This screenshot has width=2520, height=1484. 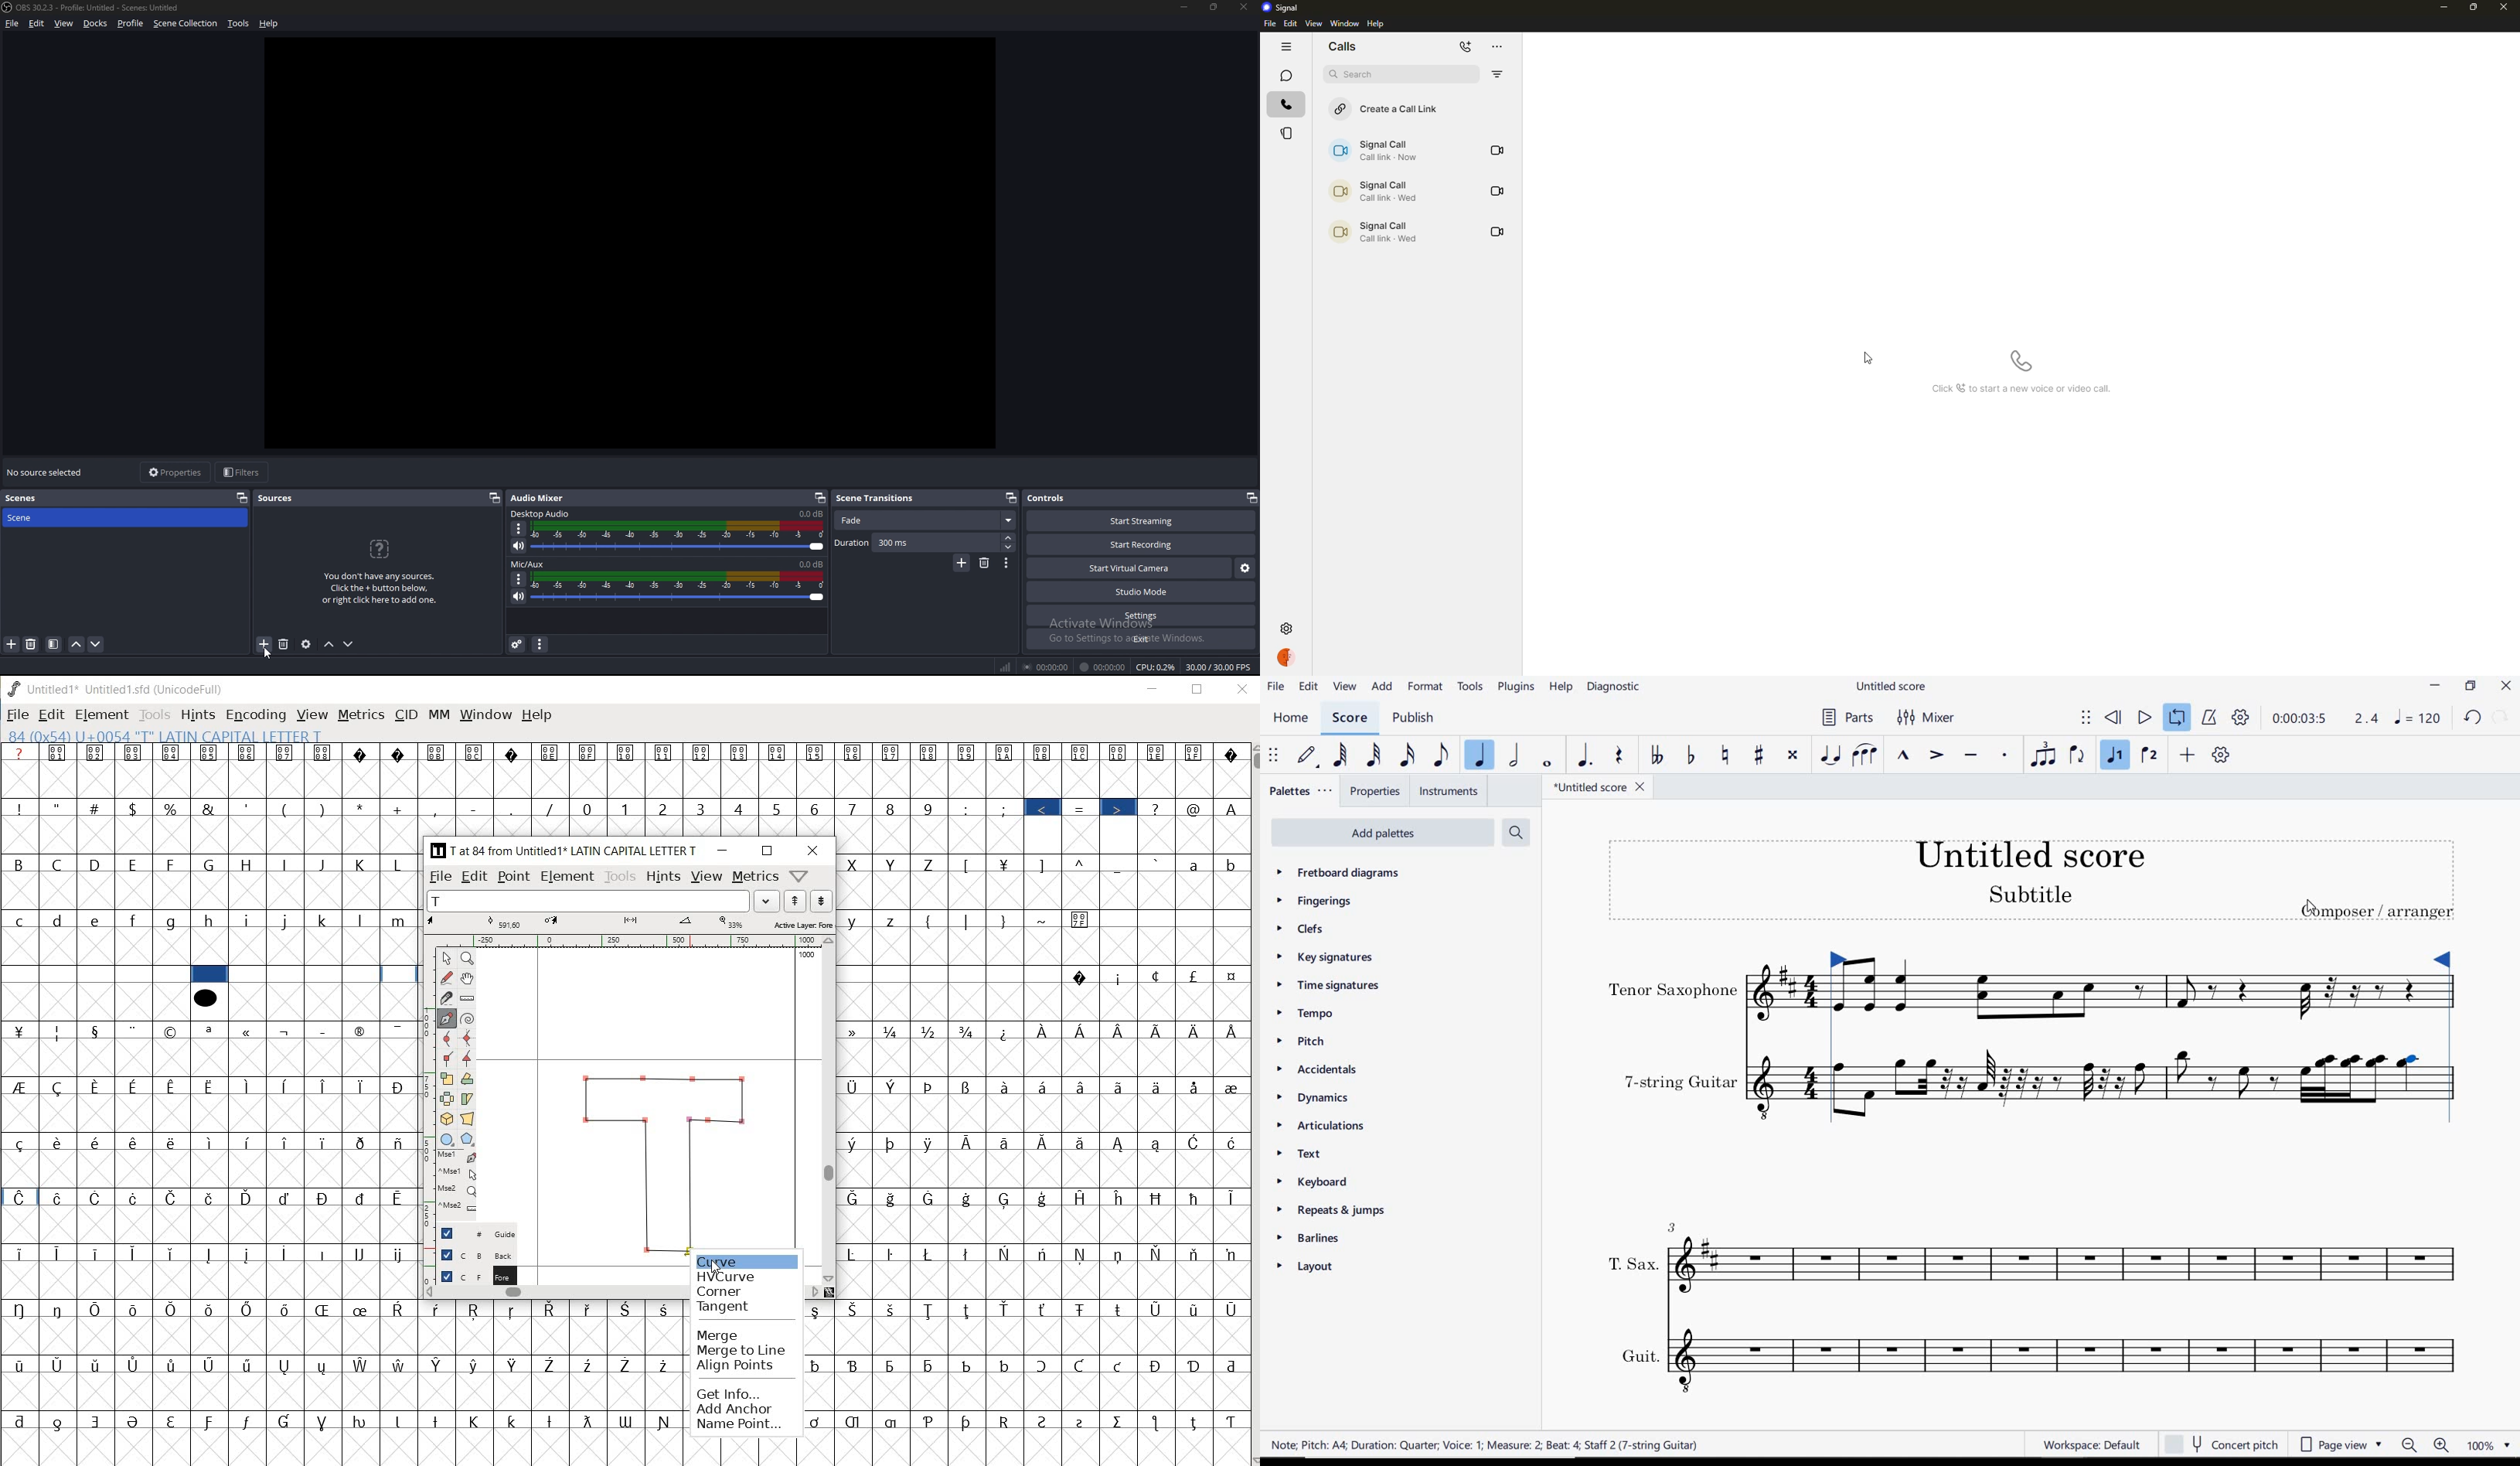 I want to click on FINGERINGS, so click(x=1316, y=902).